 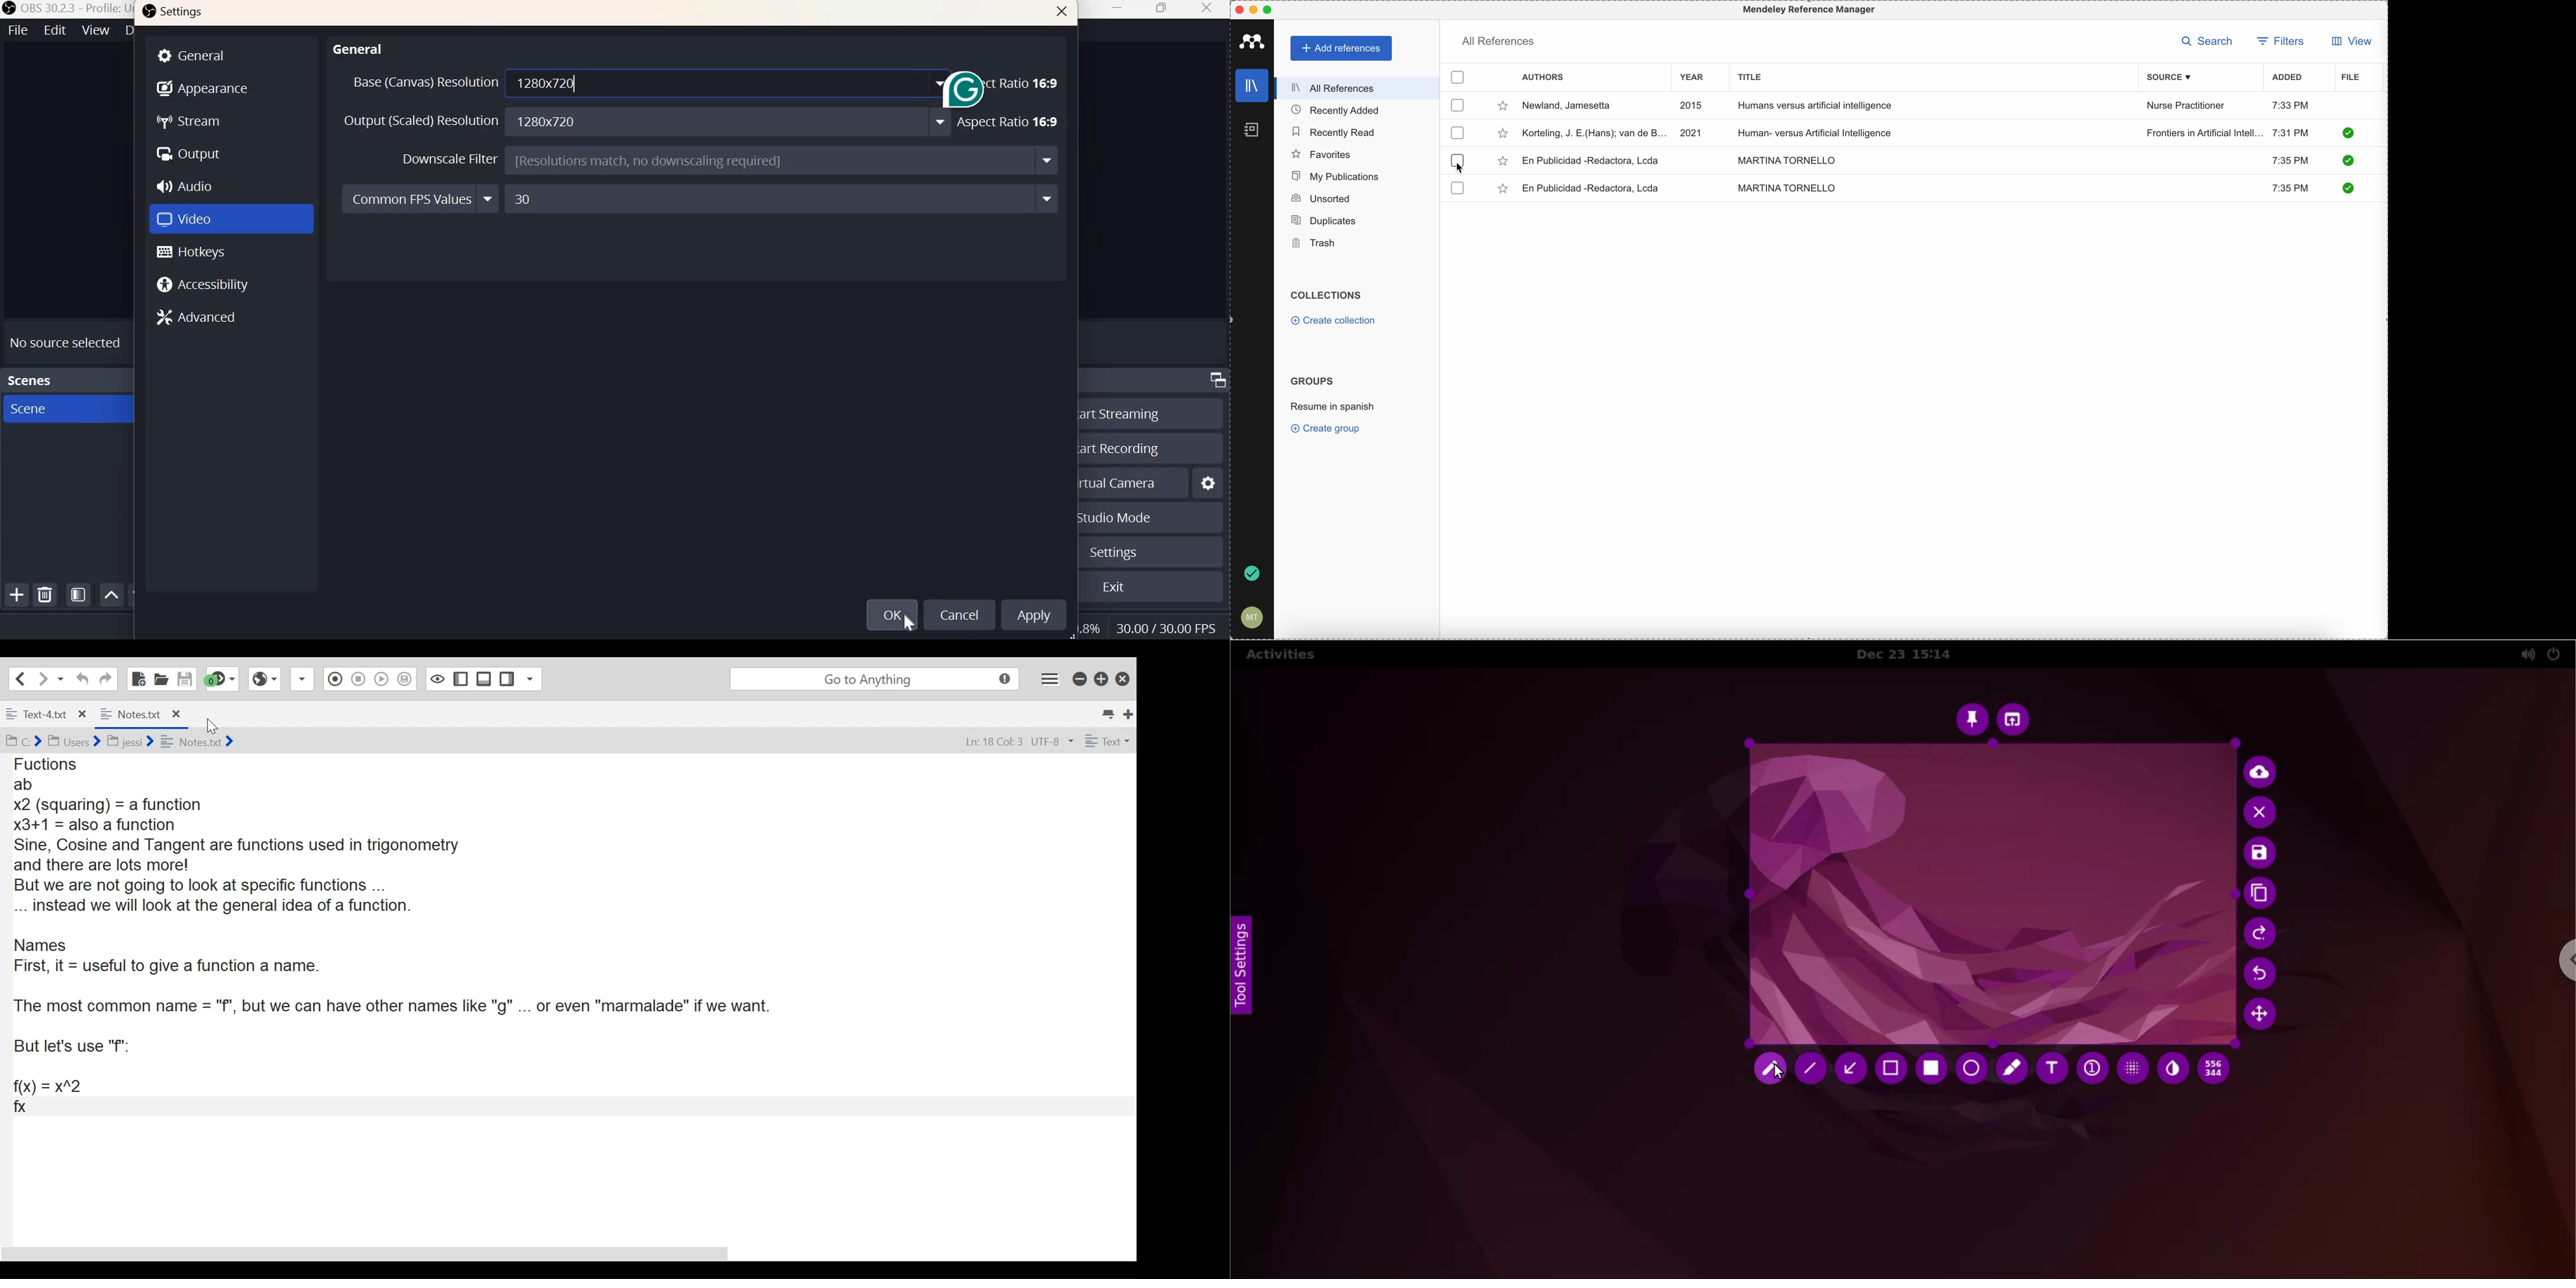 I want to click on checkbox, so click(x=1458, y=189).